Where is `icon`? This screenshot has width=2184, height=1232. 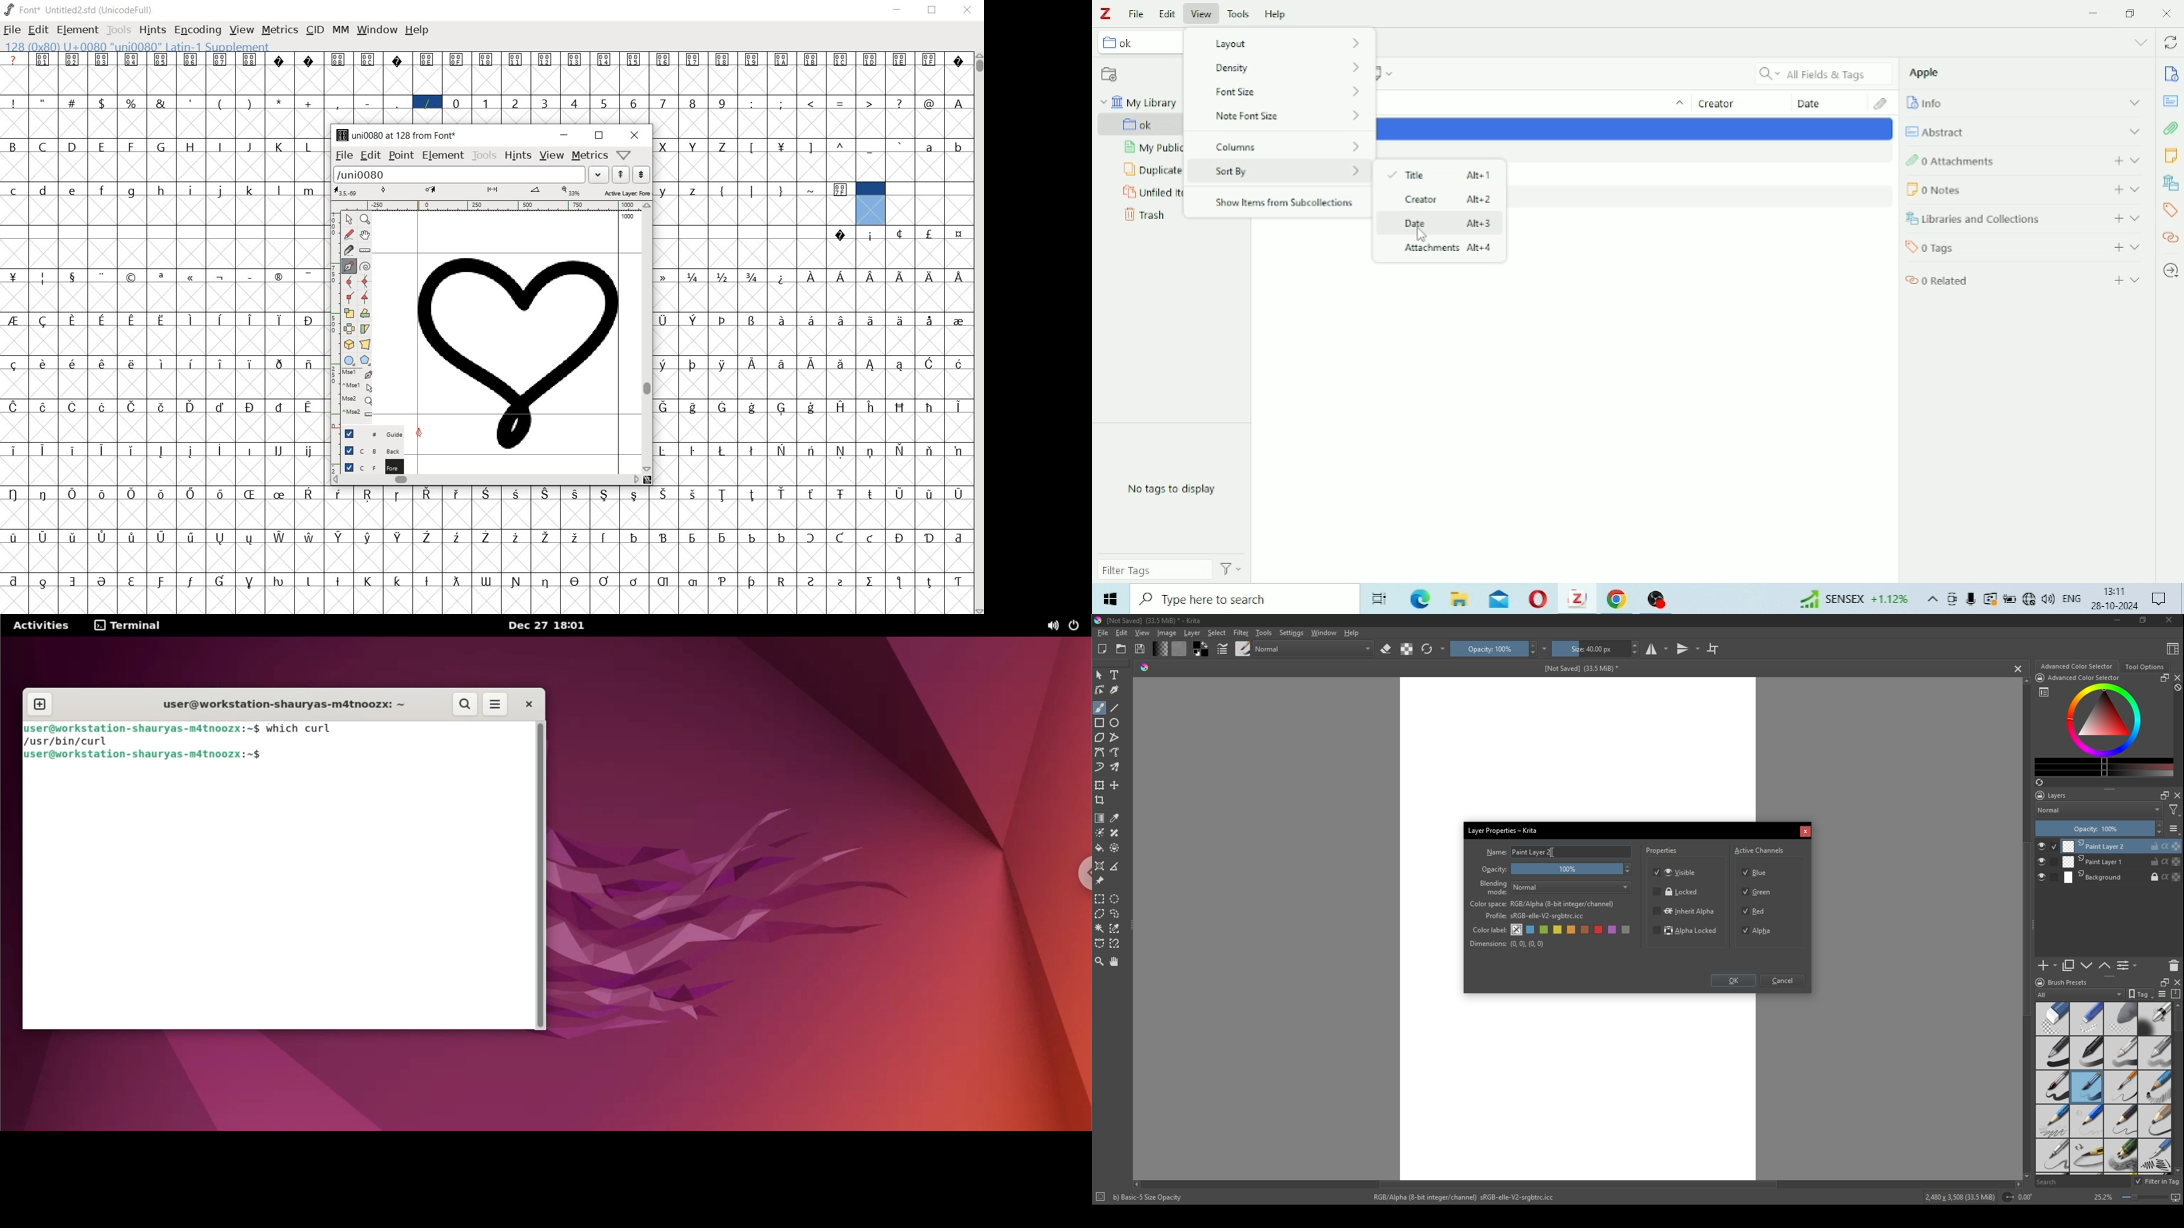
icon is located at coordinates (2040, 678).